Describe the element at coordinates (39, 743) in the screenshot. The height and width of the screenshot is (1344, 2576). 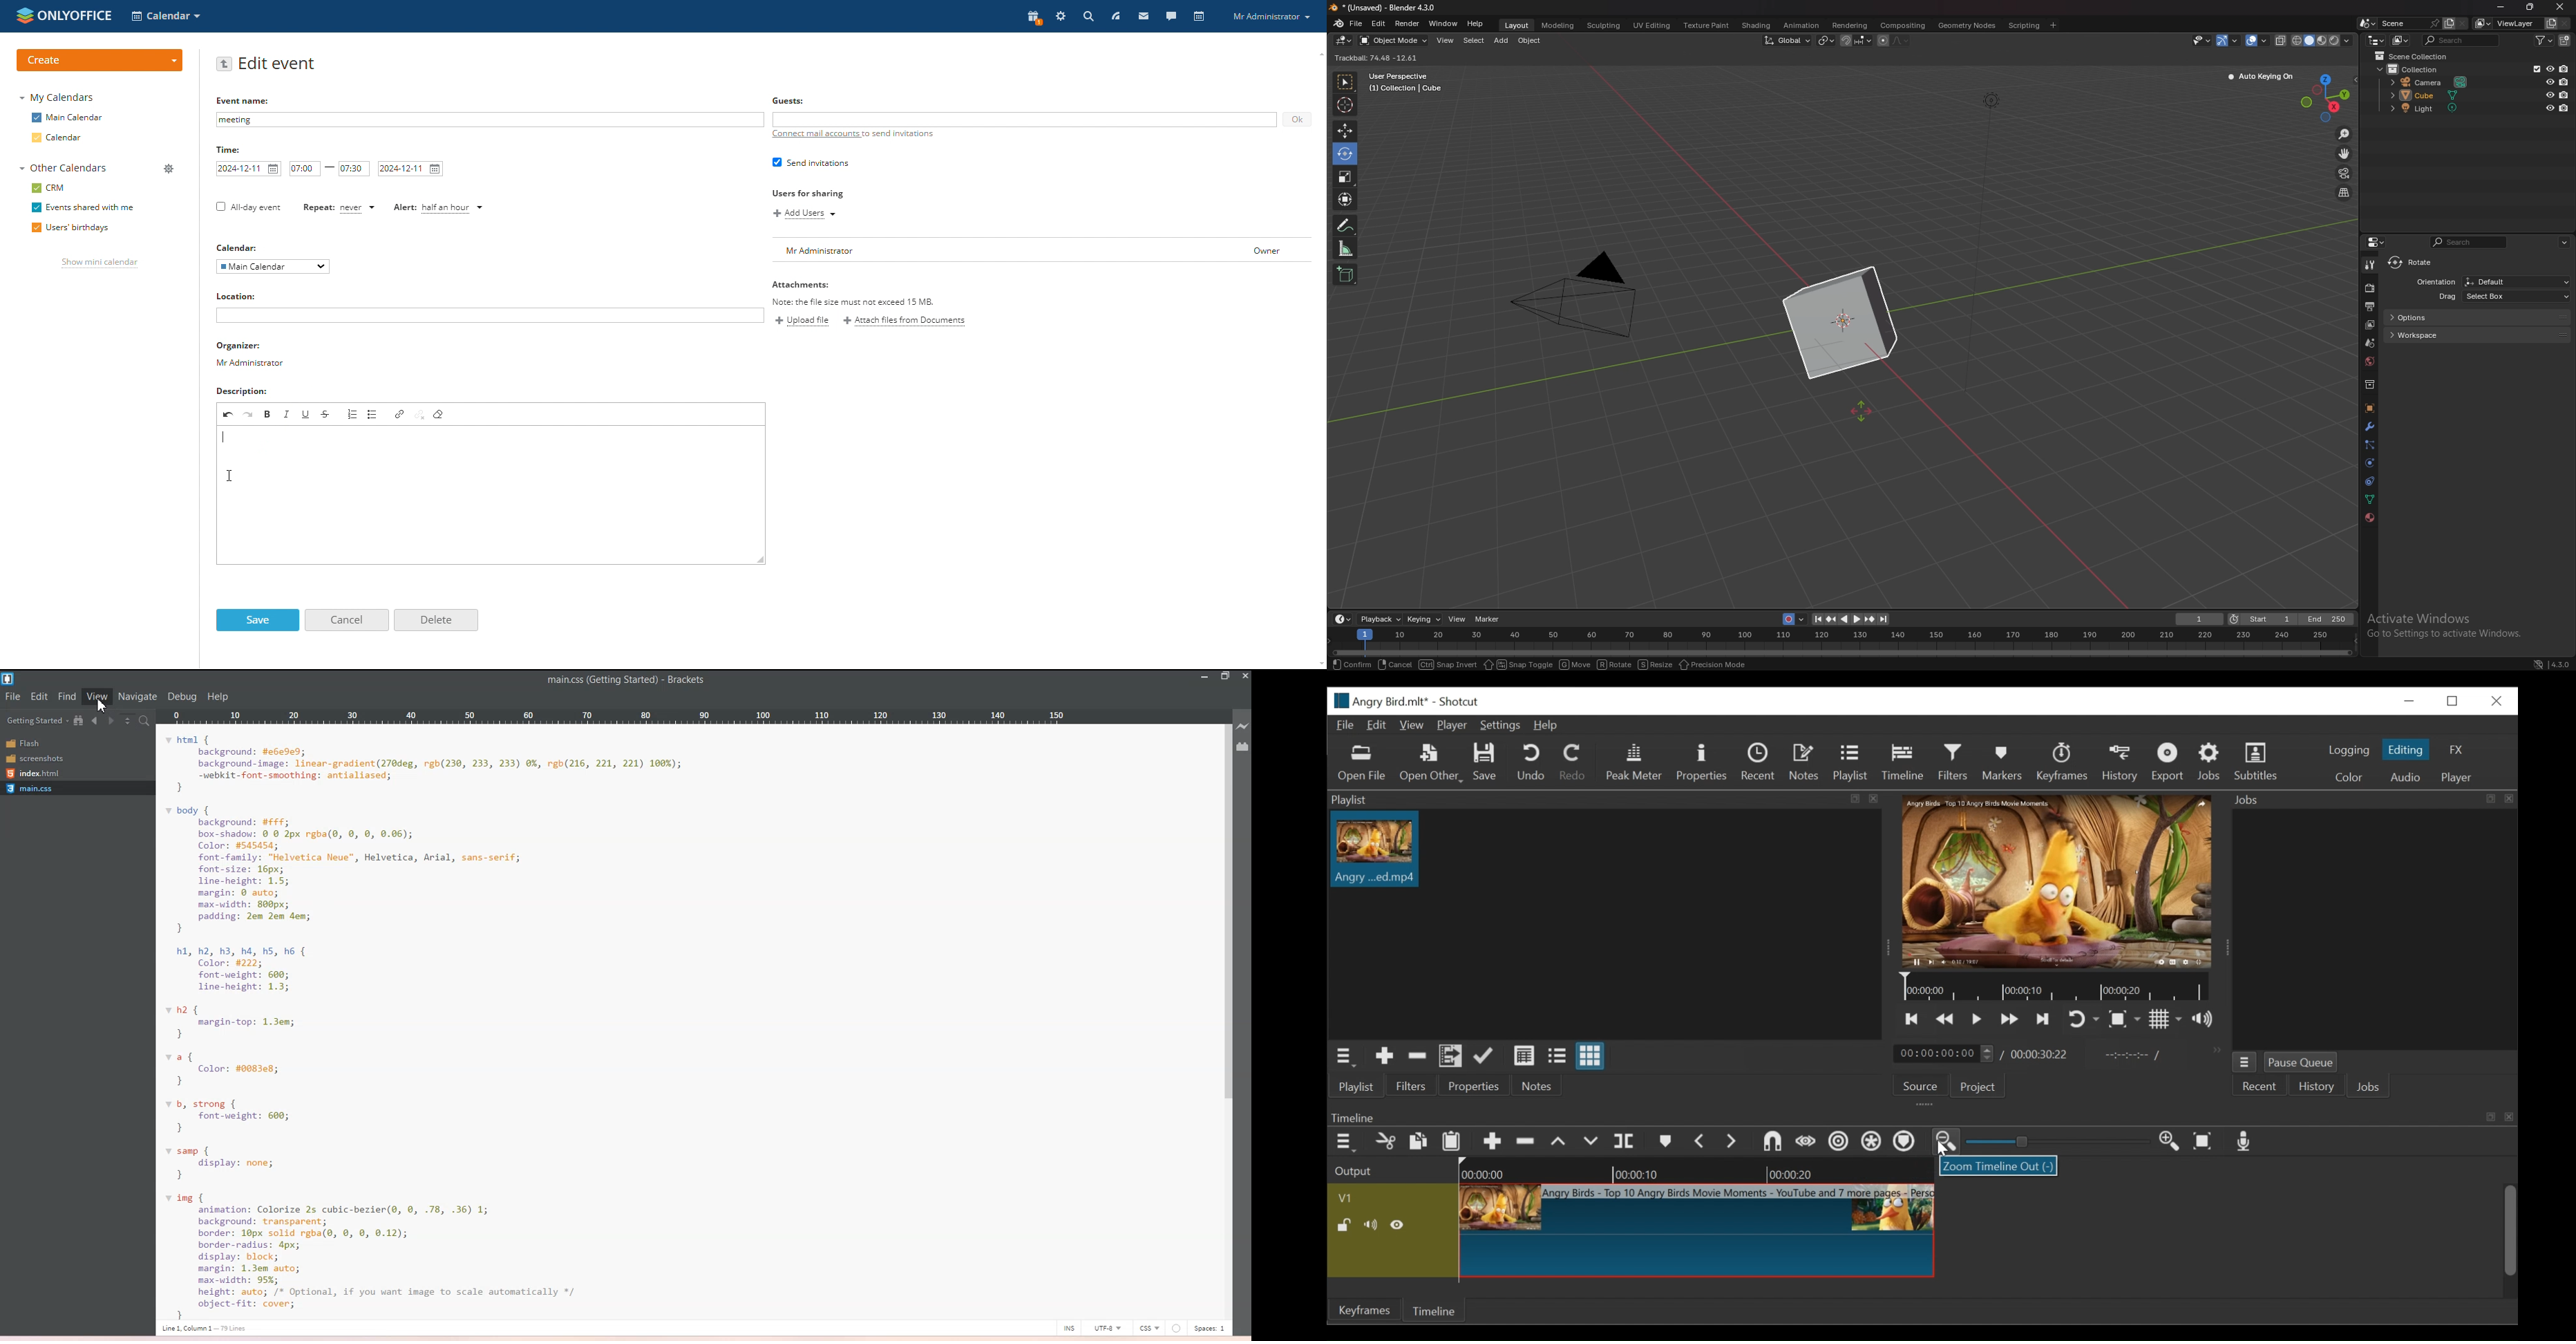
I see `Flash` at that location.